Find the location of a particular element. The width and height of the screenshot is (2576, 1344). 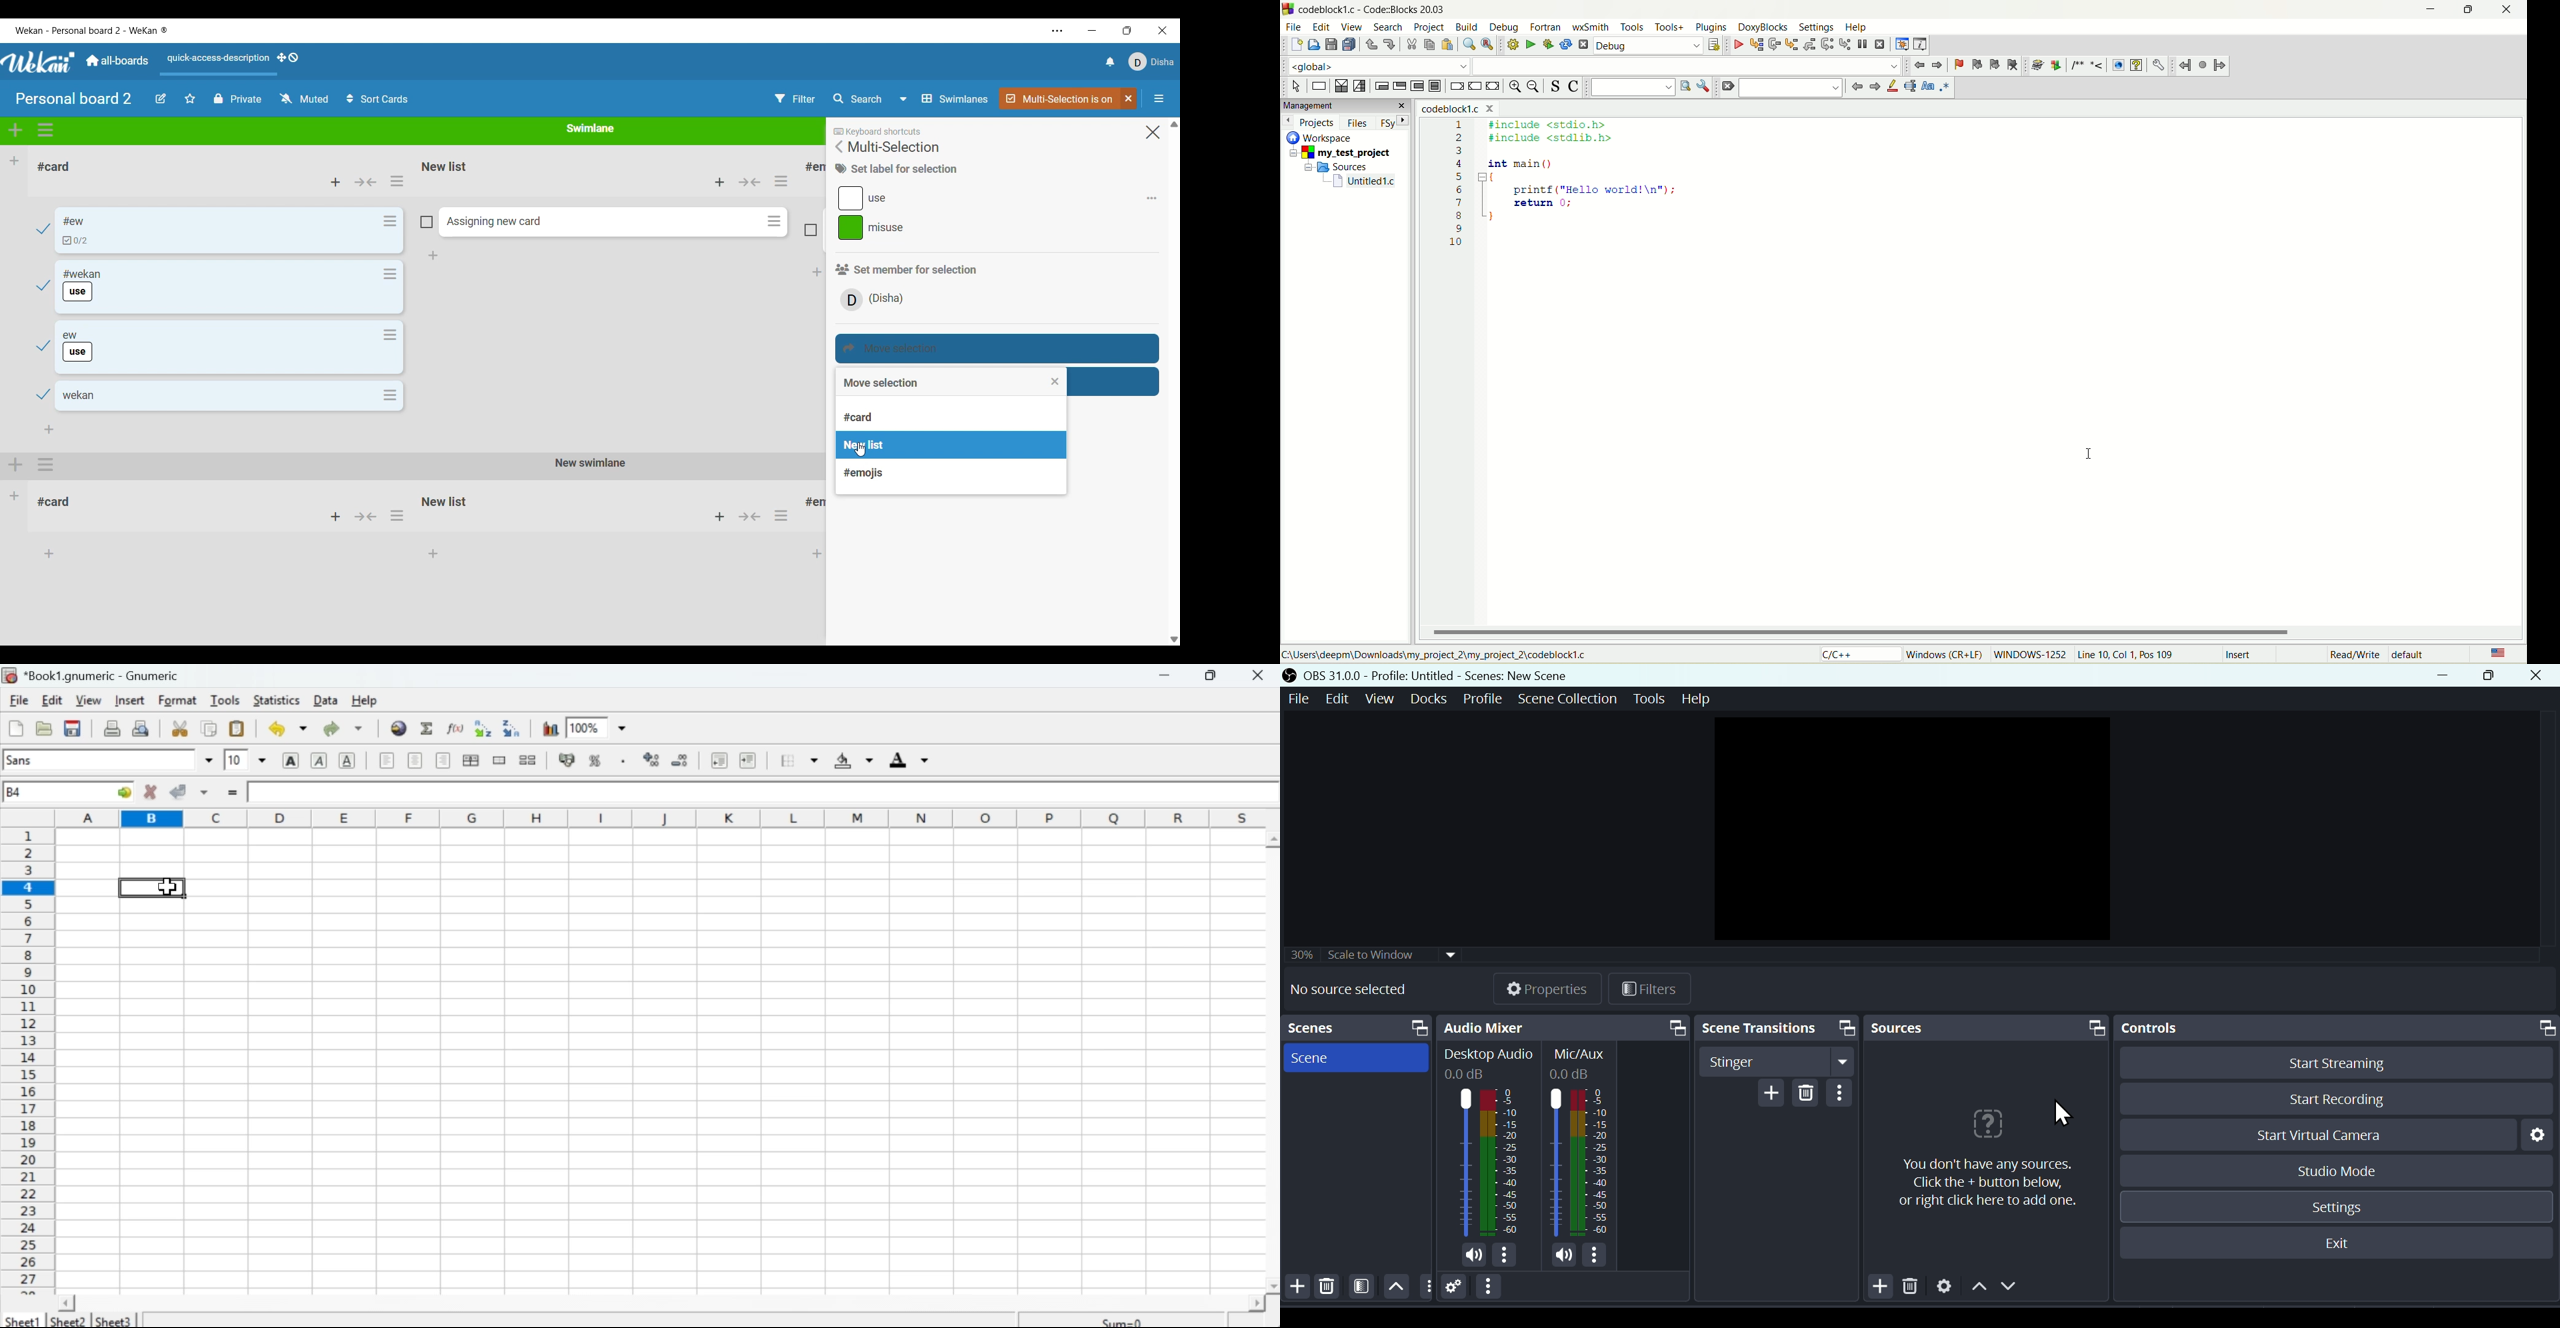

Minimize is located at coordinates (1093, 30).